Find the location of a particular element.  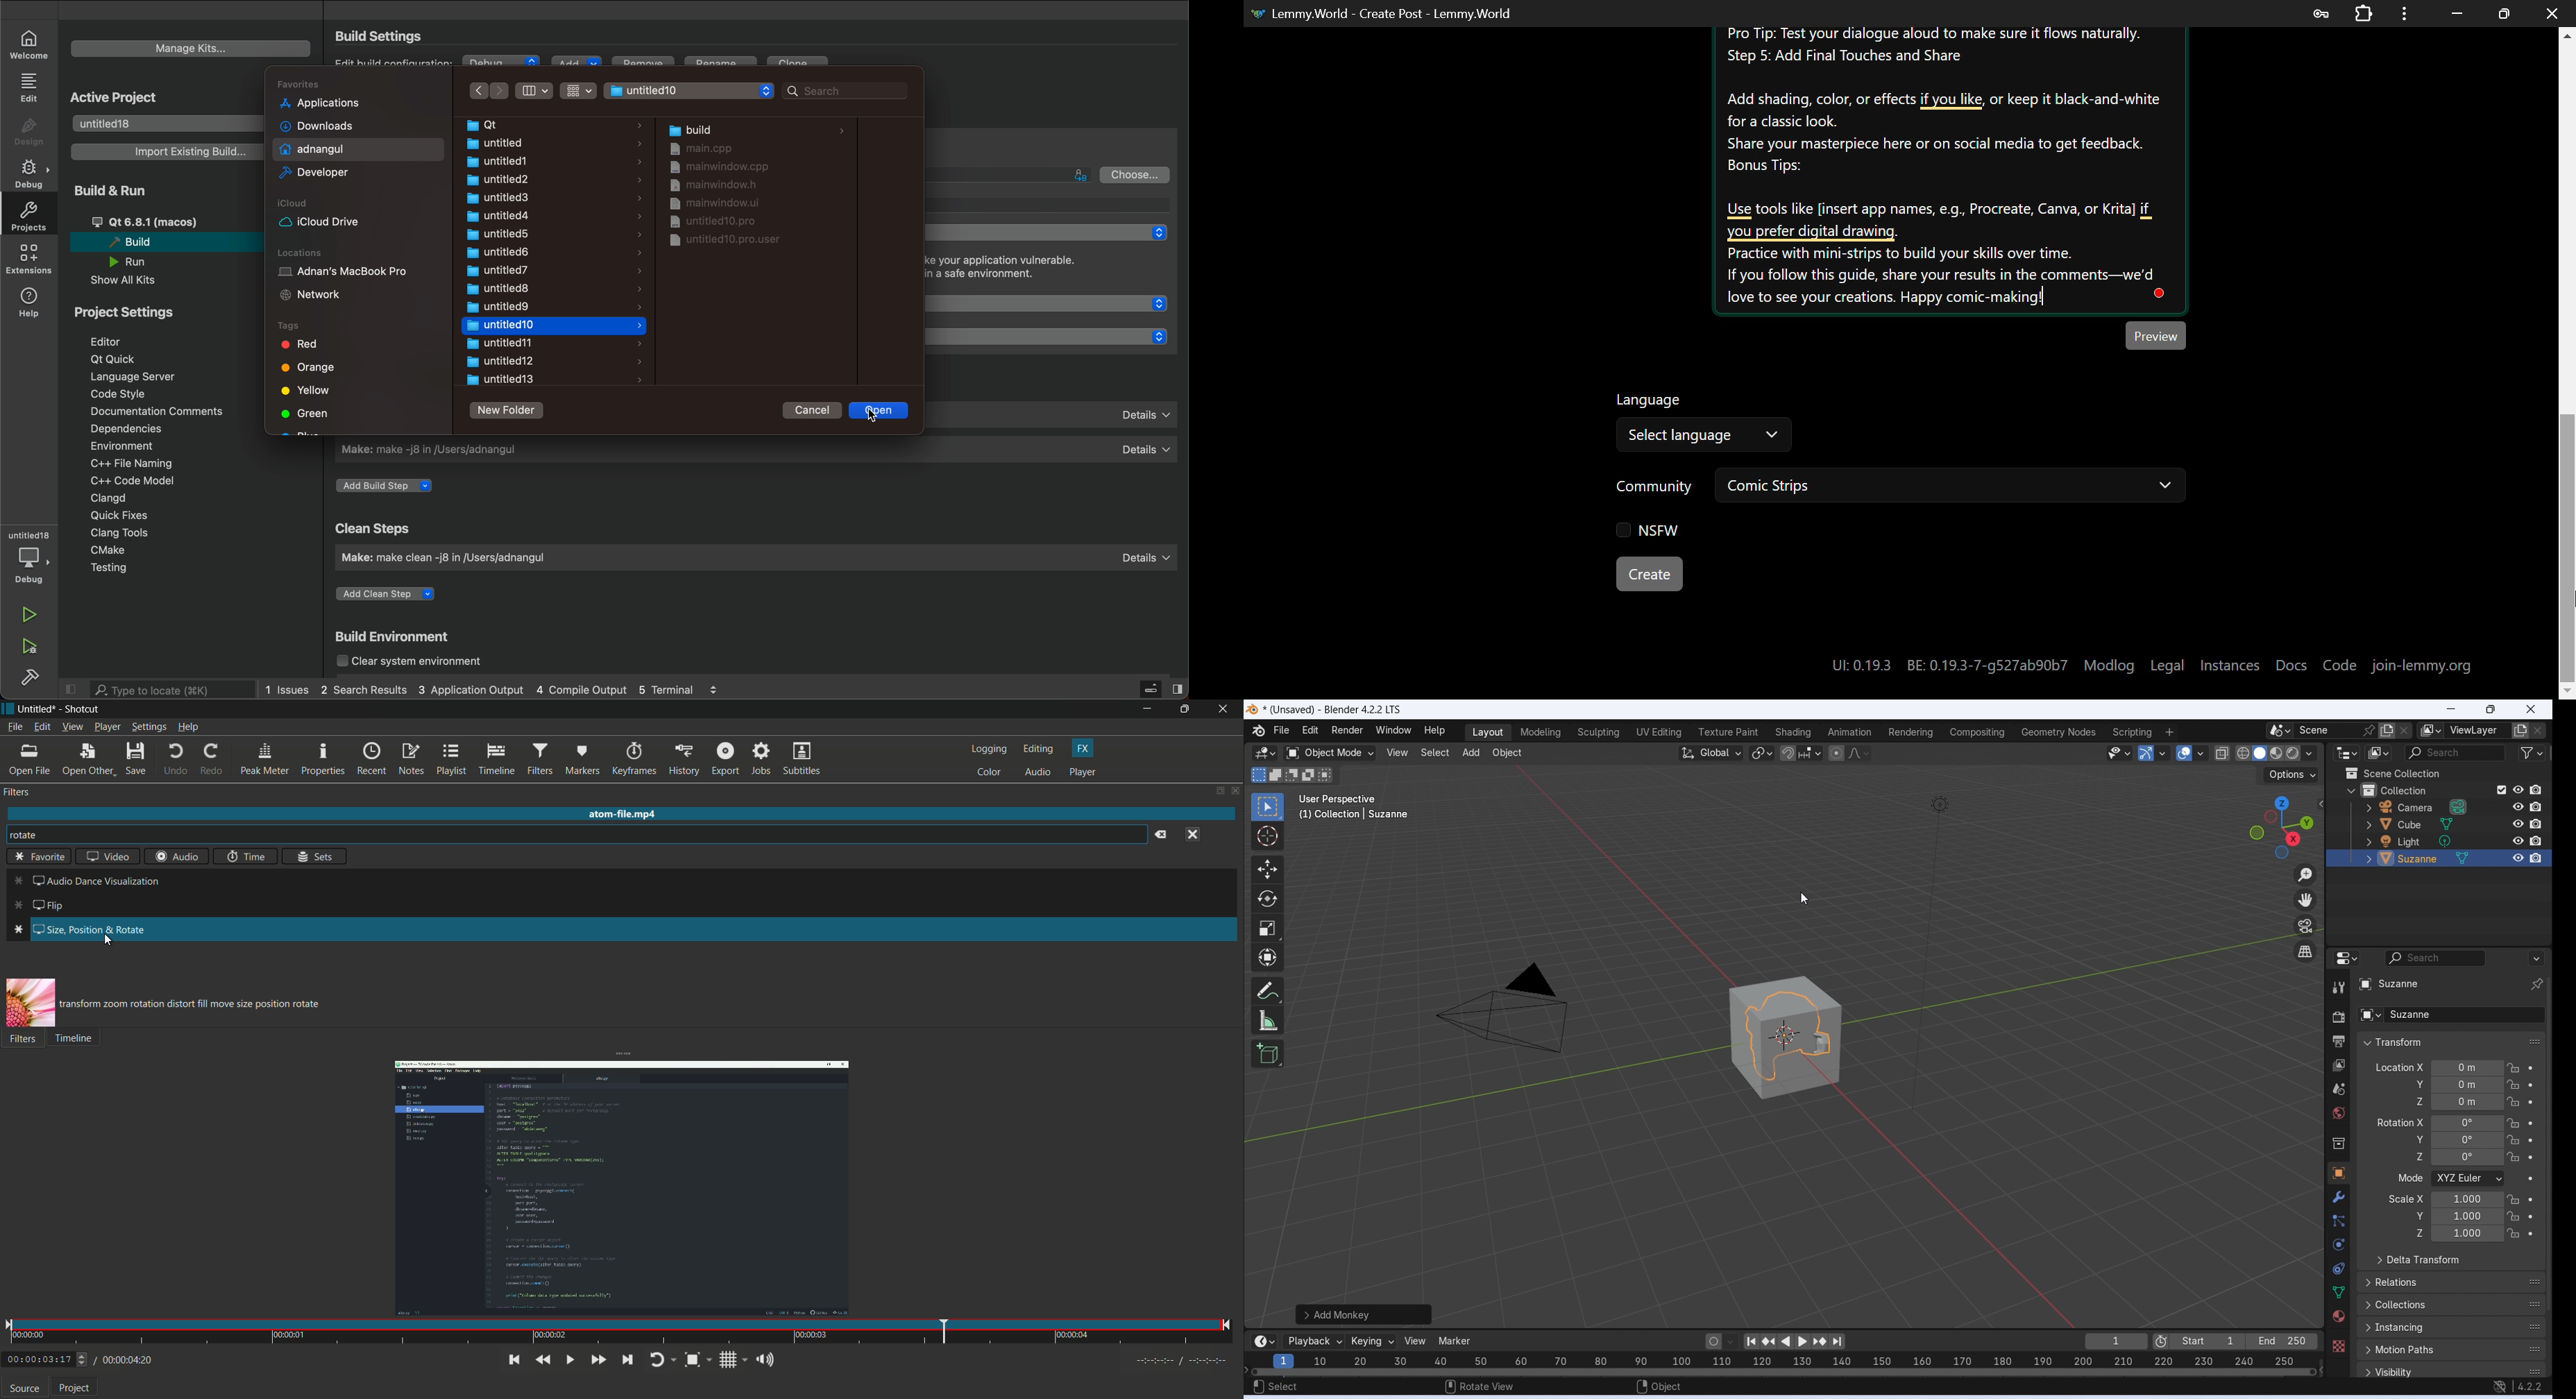

peak meter is located at coordinates (265, 760).